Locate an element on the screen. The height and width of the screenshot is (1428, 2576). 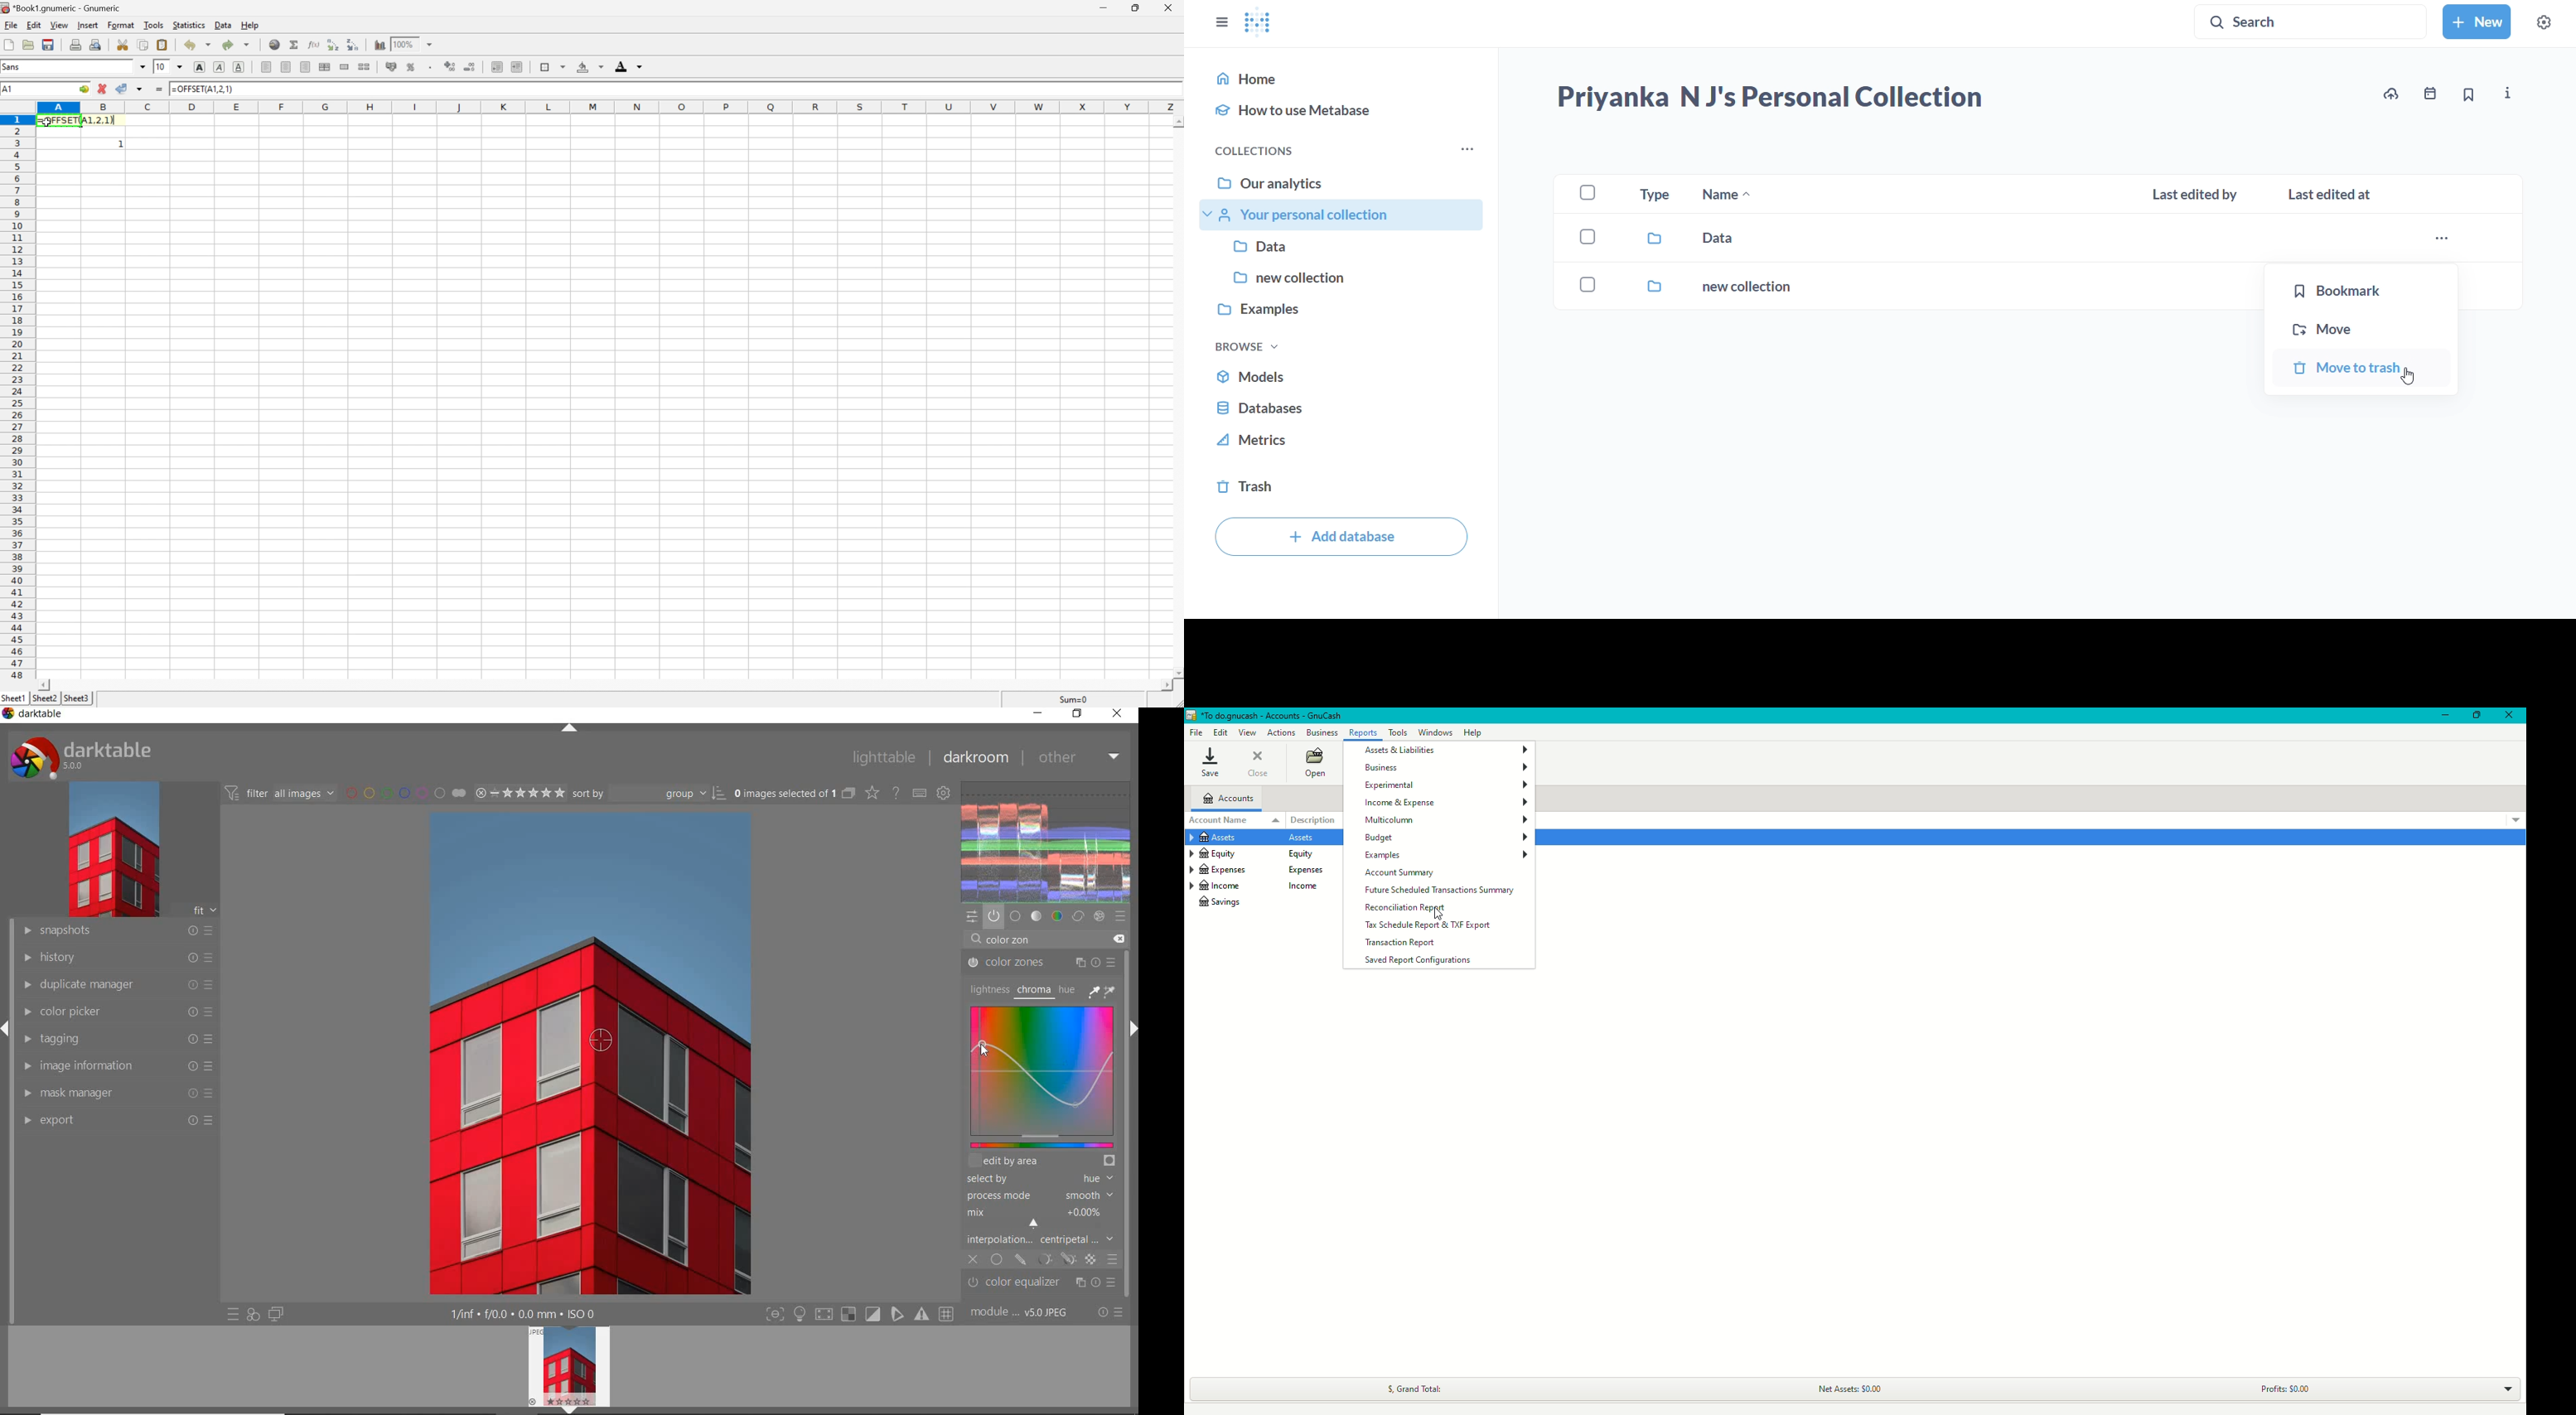
effect is located at coordinates (1101, 916).